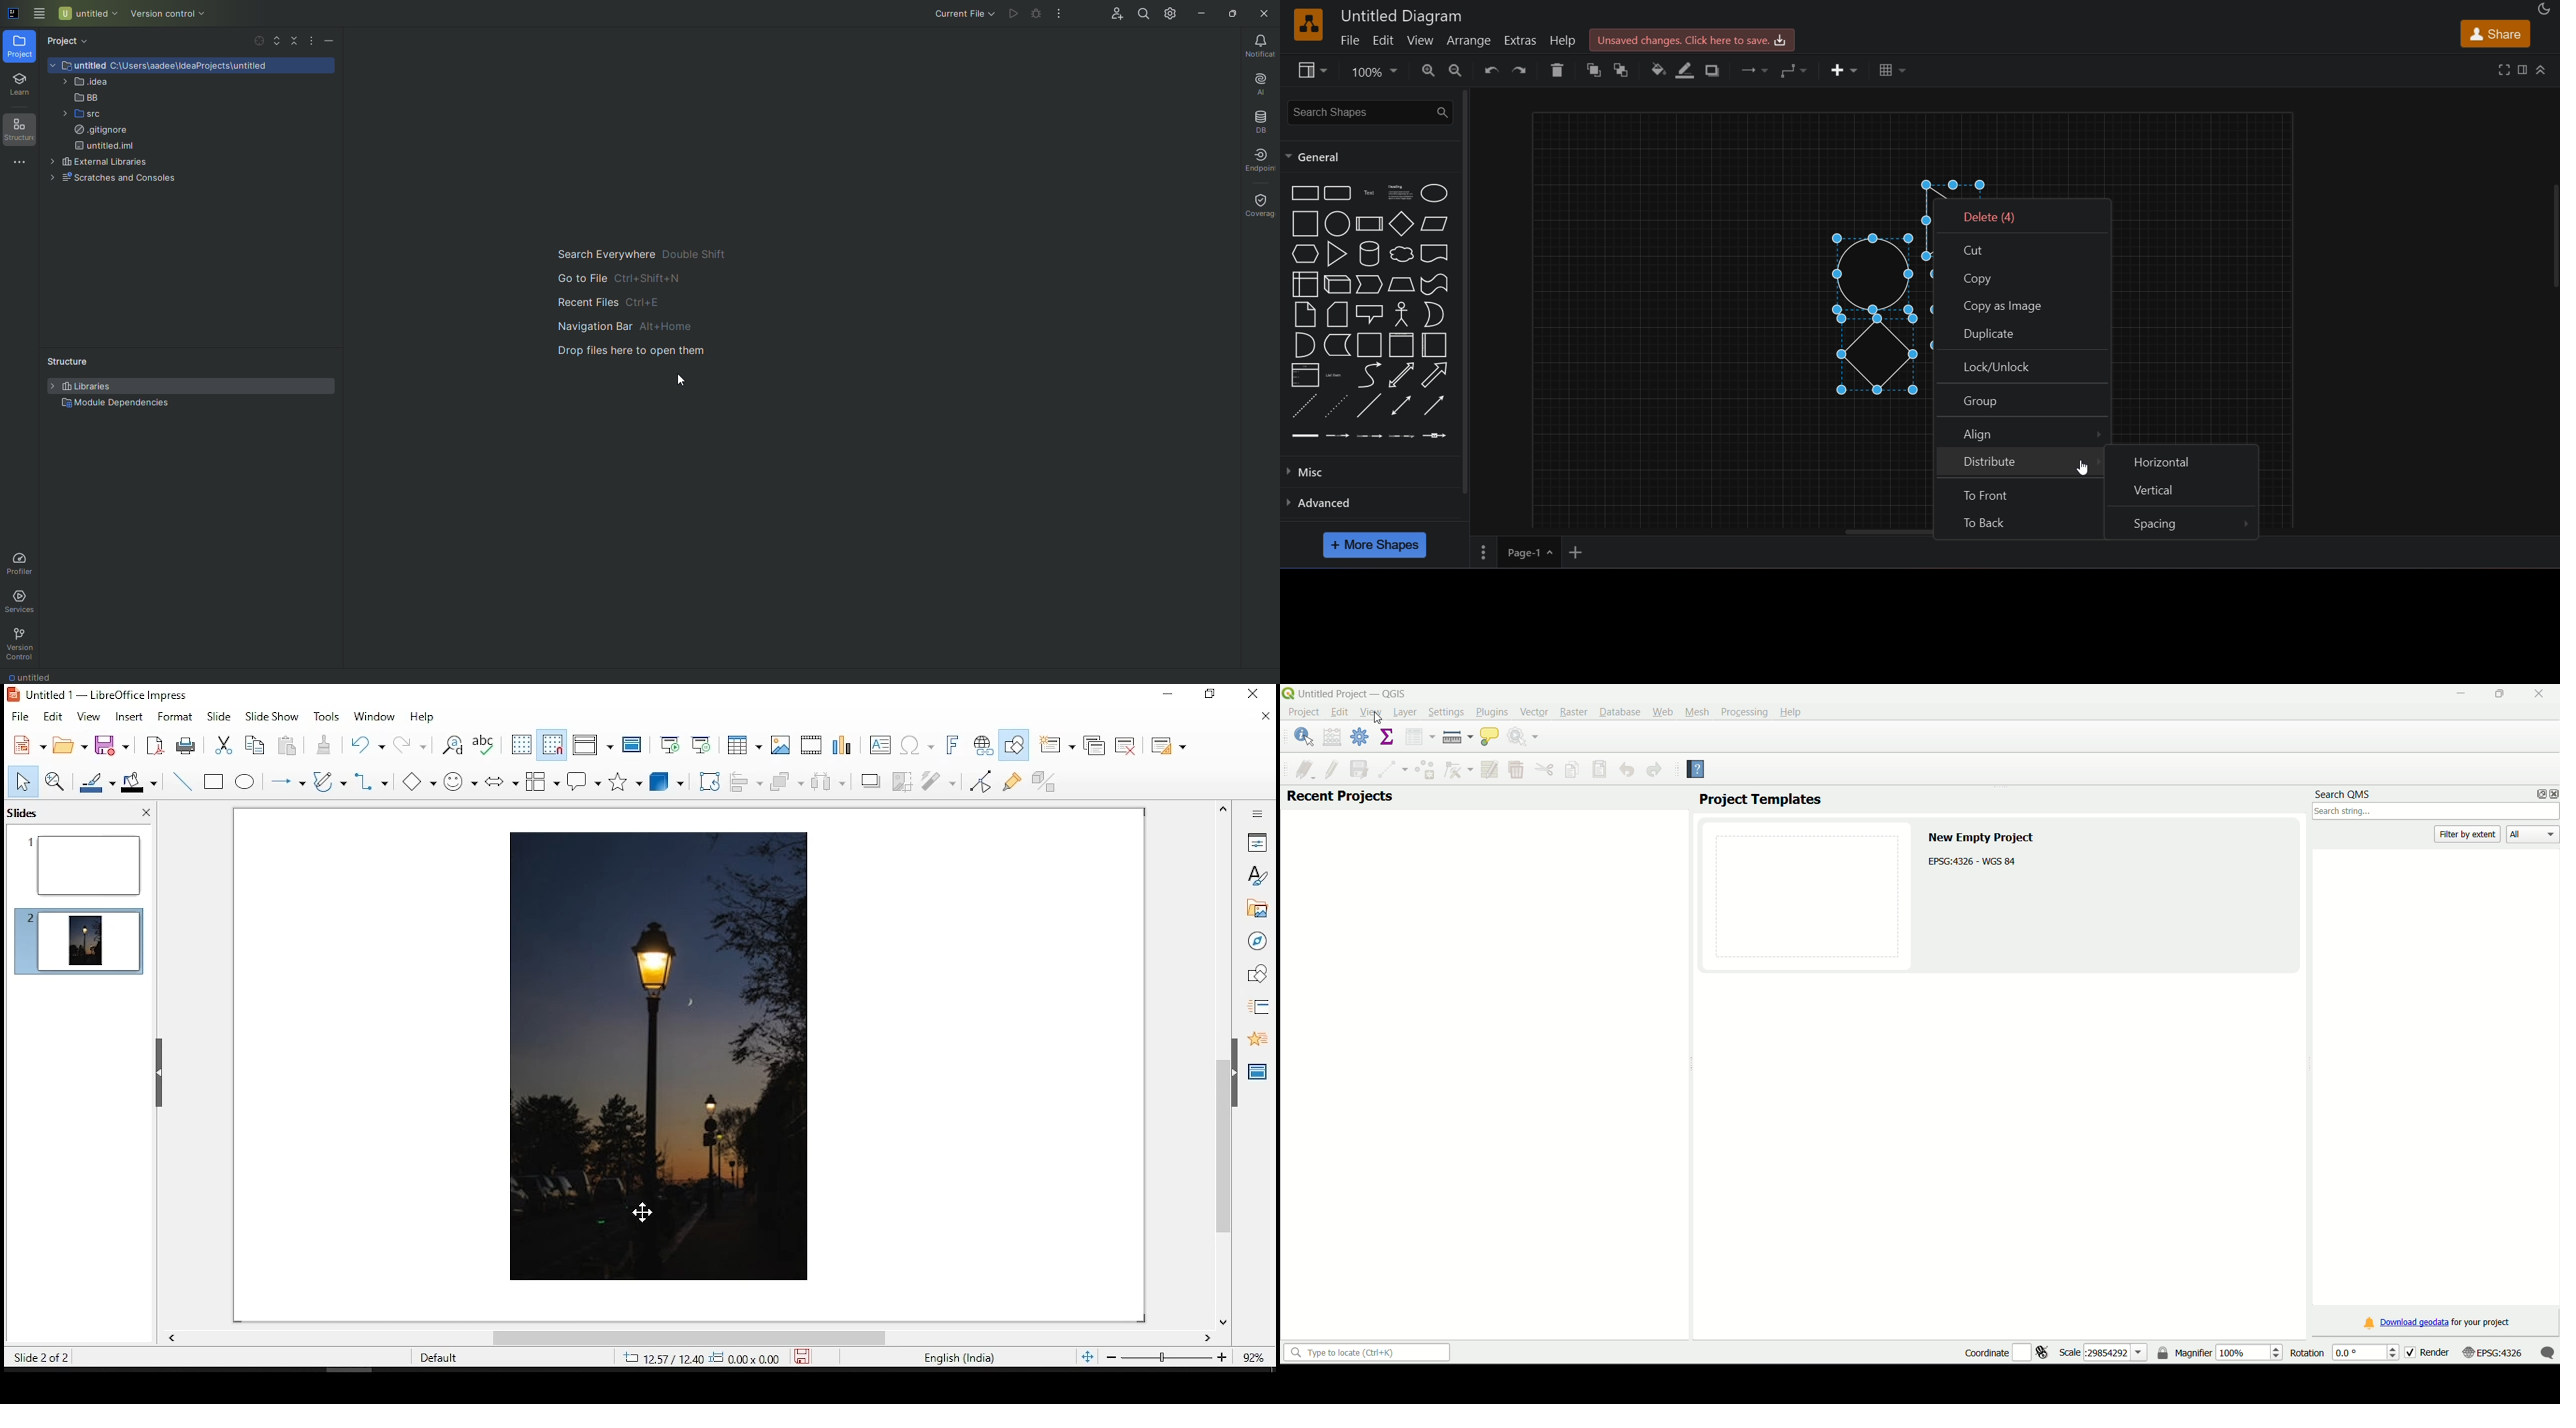 Image resolution: width=2576 pixels, height=1428 pixels. What do you see at coordinates (1261, 1008) in the screenshot?
I see `slide transition` at bounding box center [1261, 1008].